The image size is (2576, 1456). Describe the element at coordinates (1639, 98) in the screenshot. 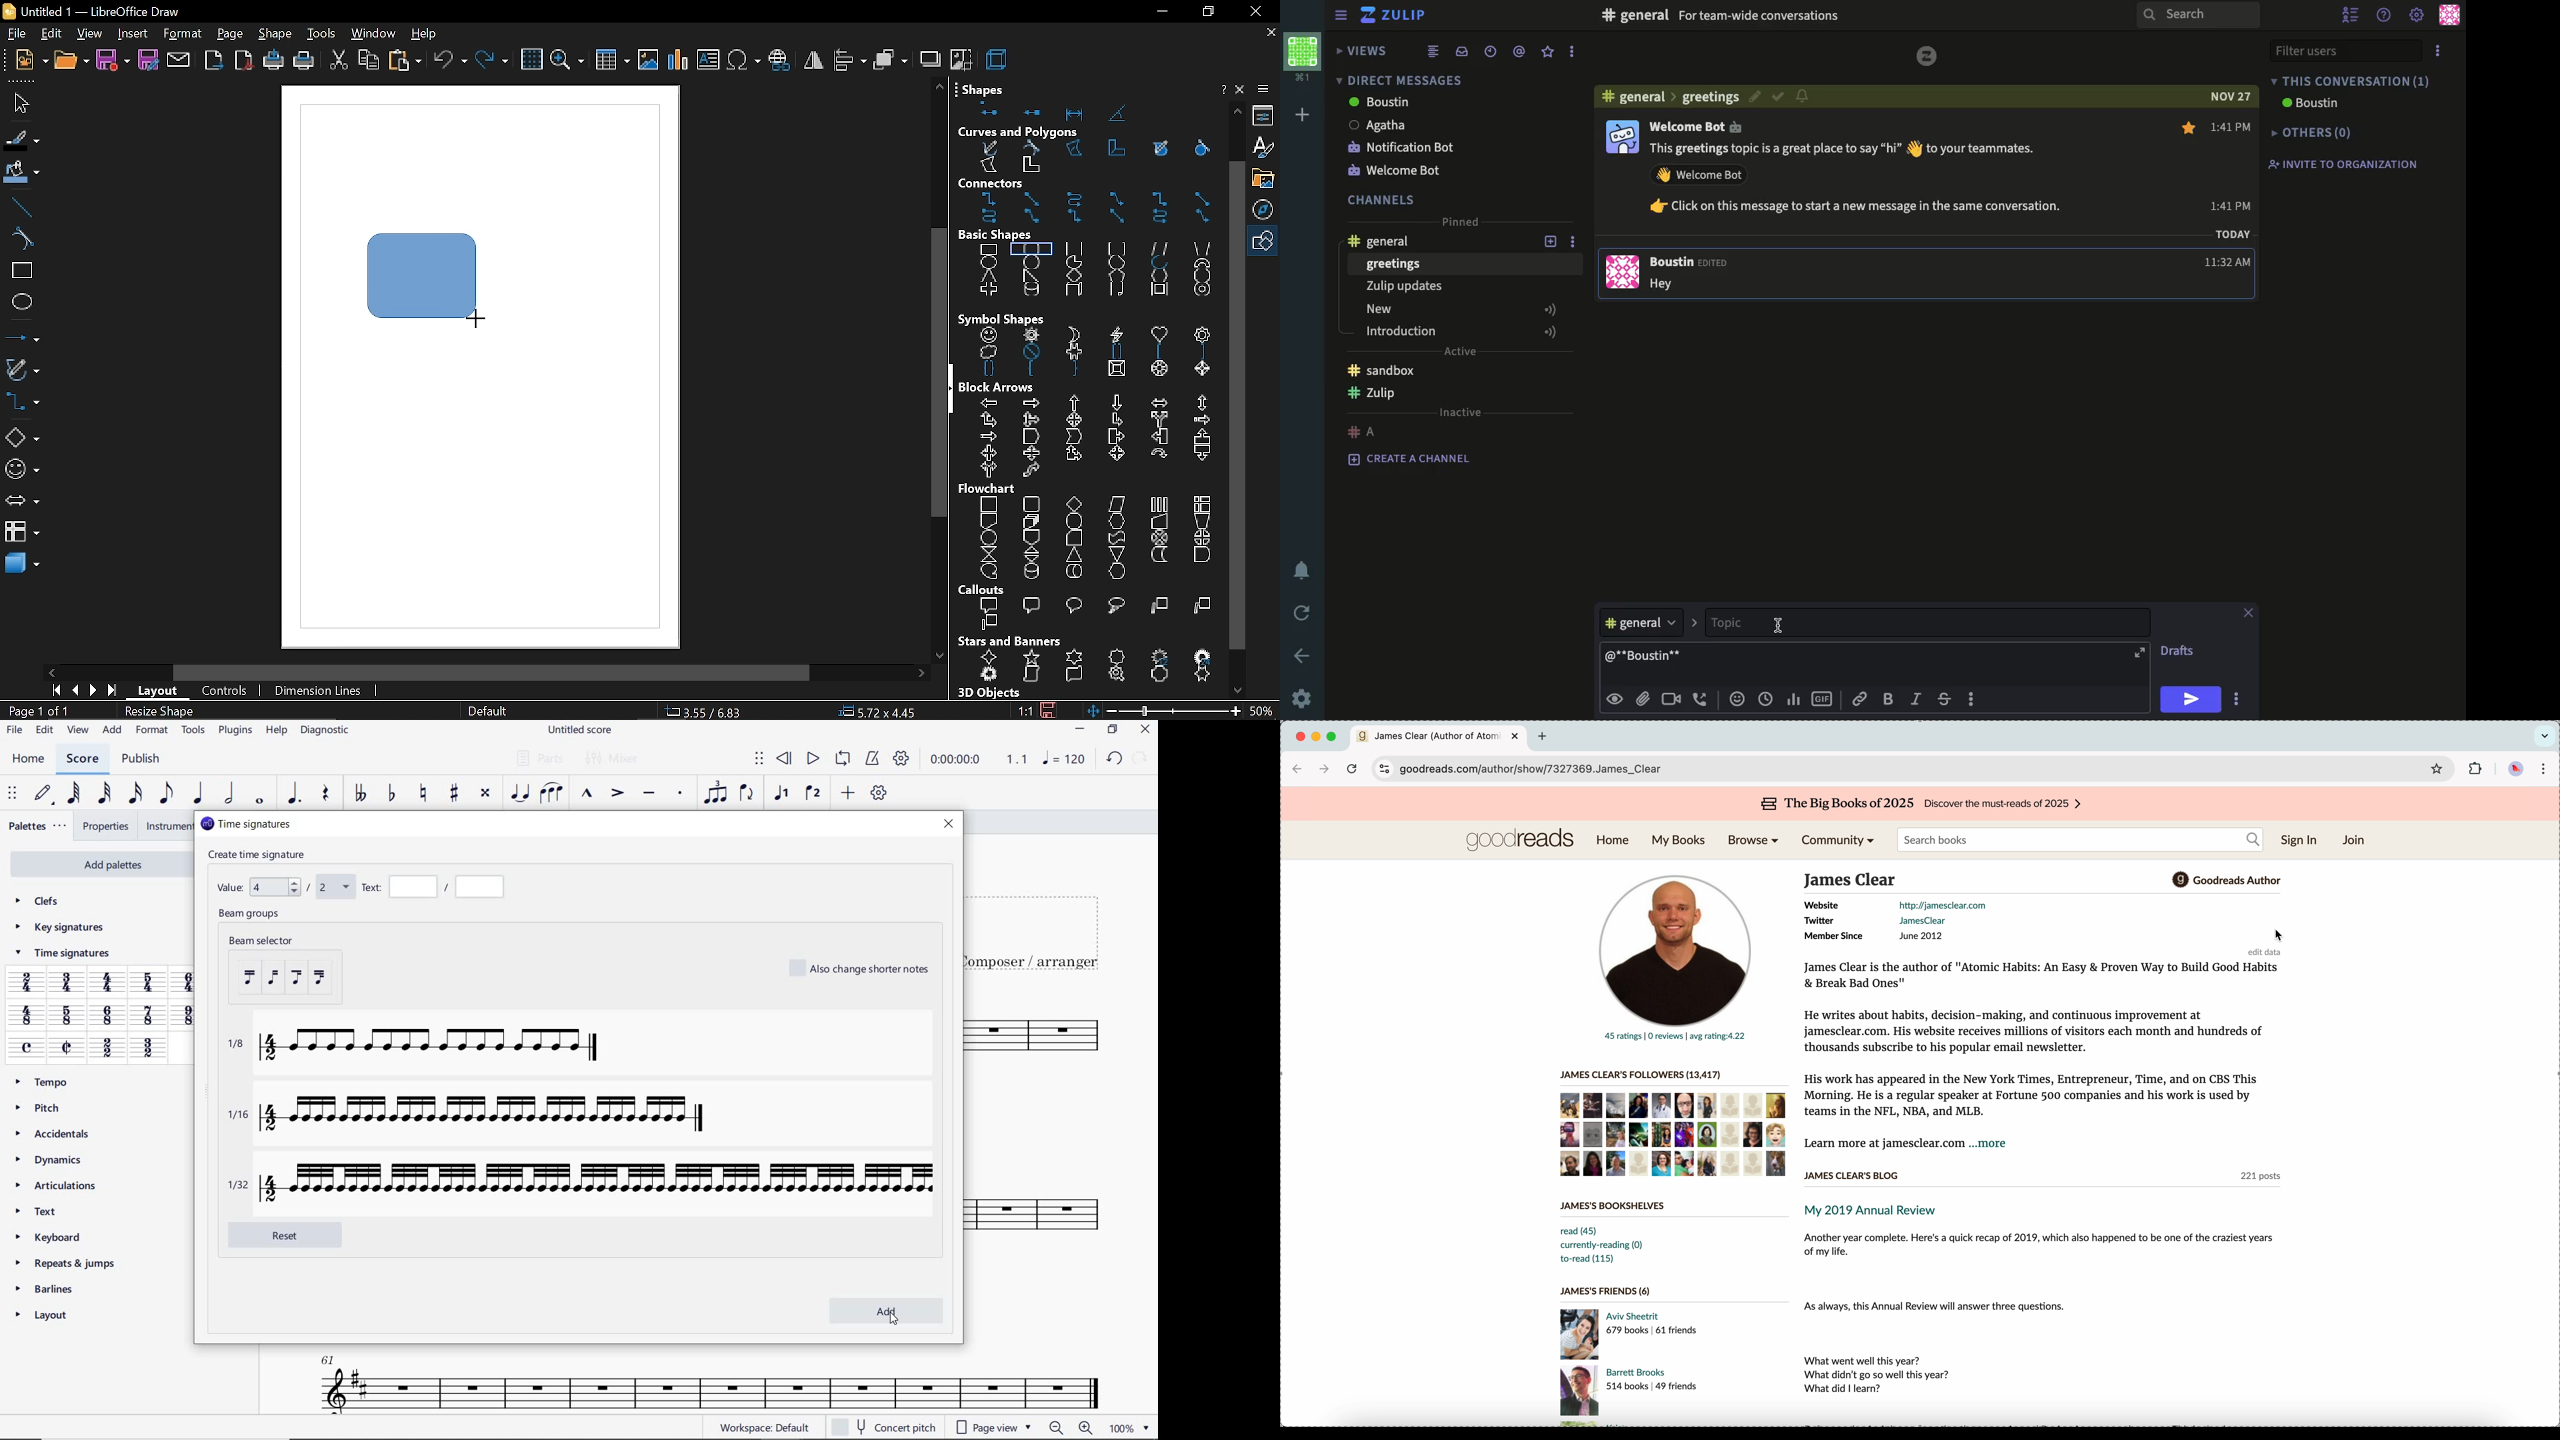

I see `general` at that location.